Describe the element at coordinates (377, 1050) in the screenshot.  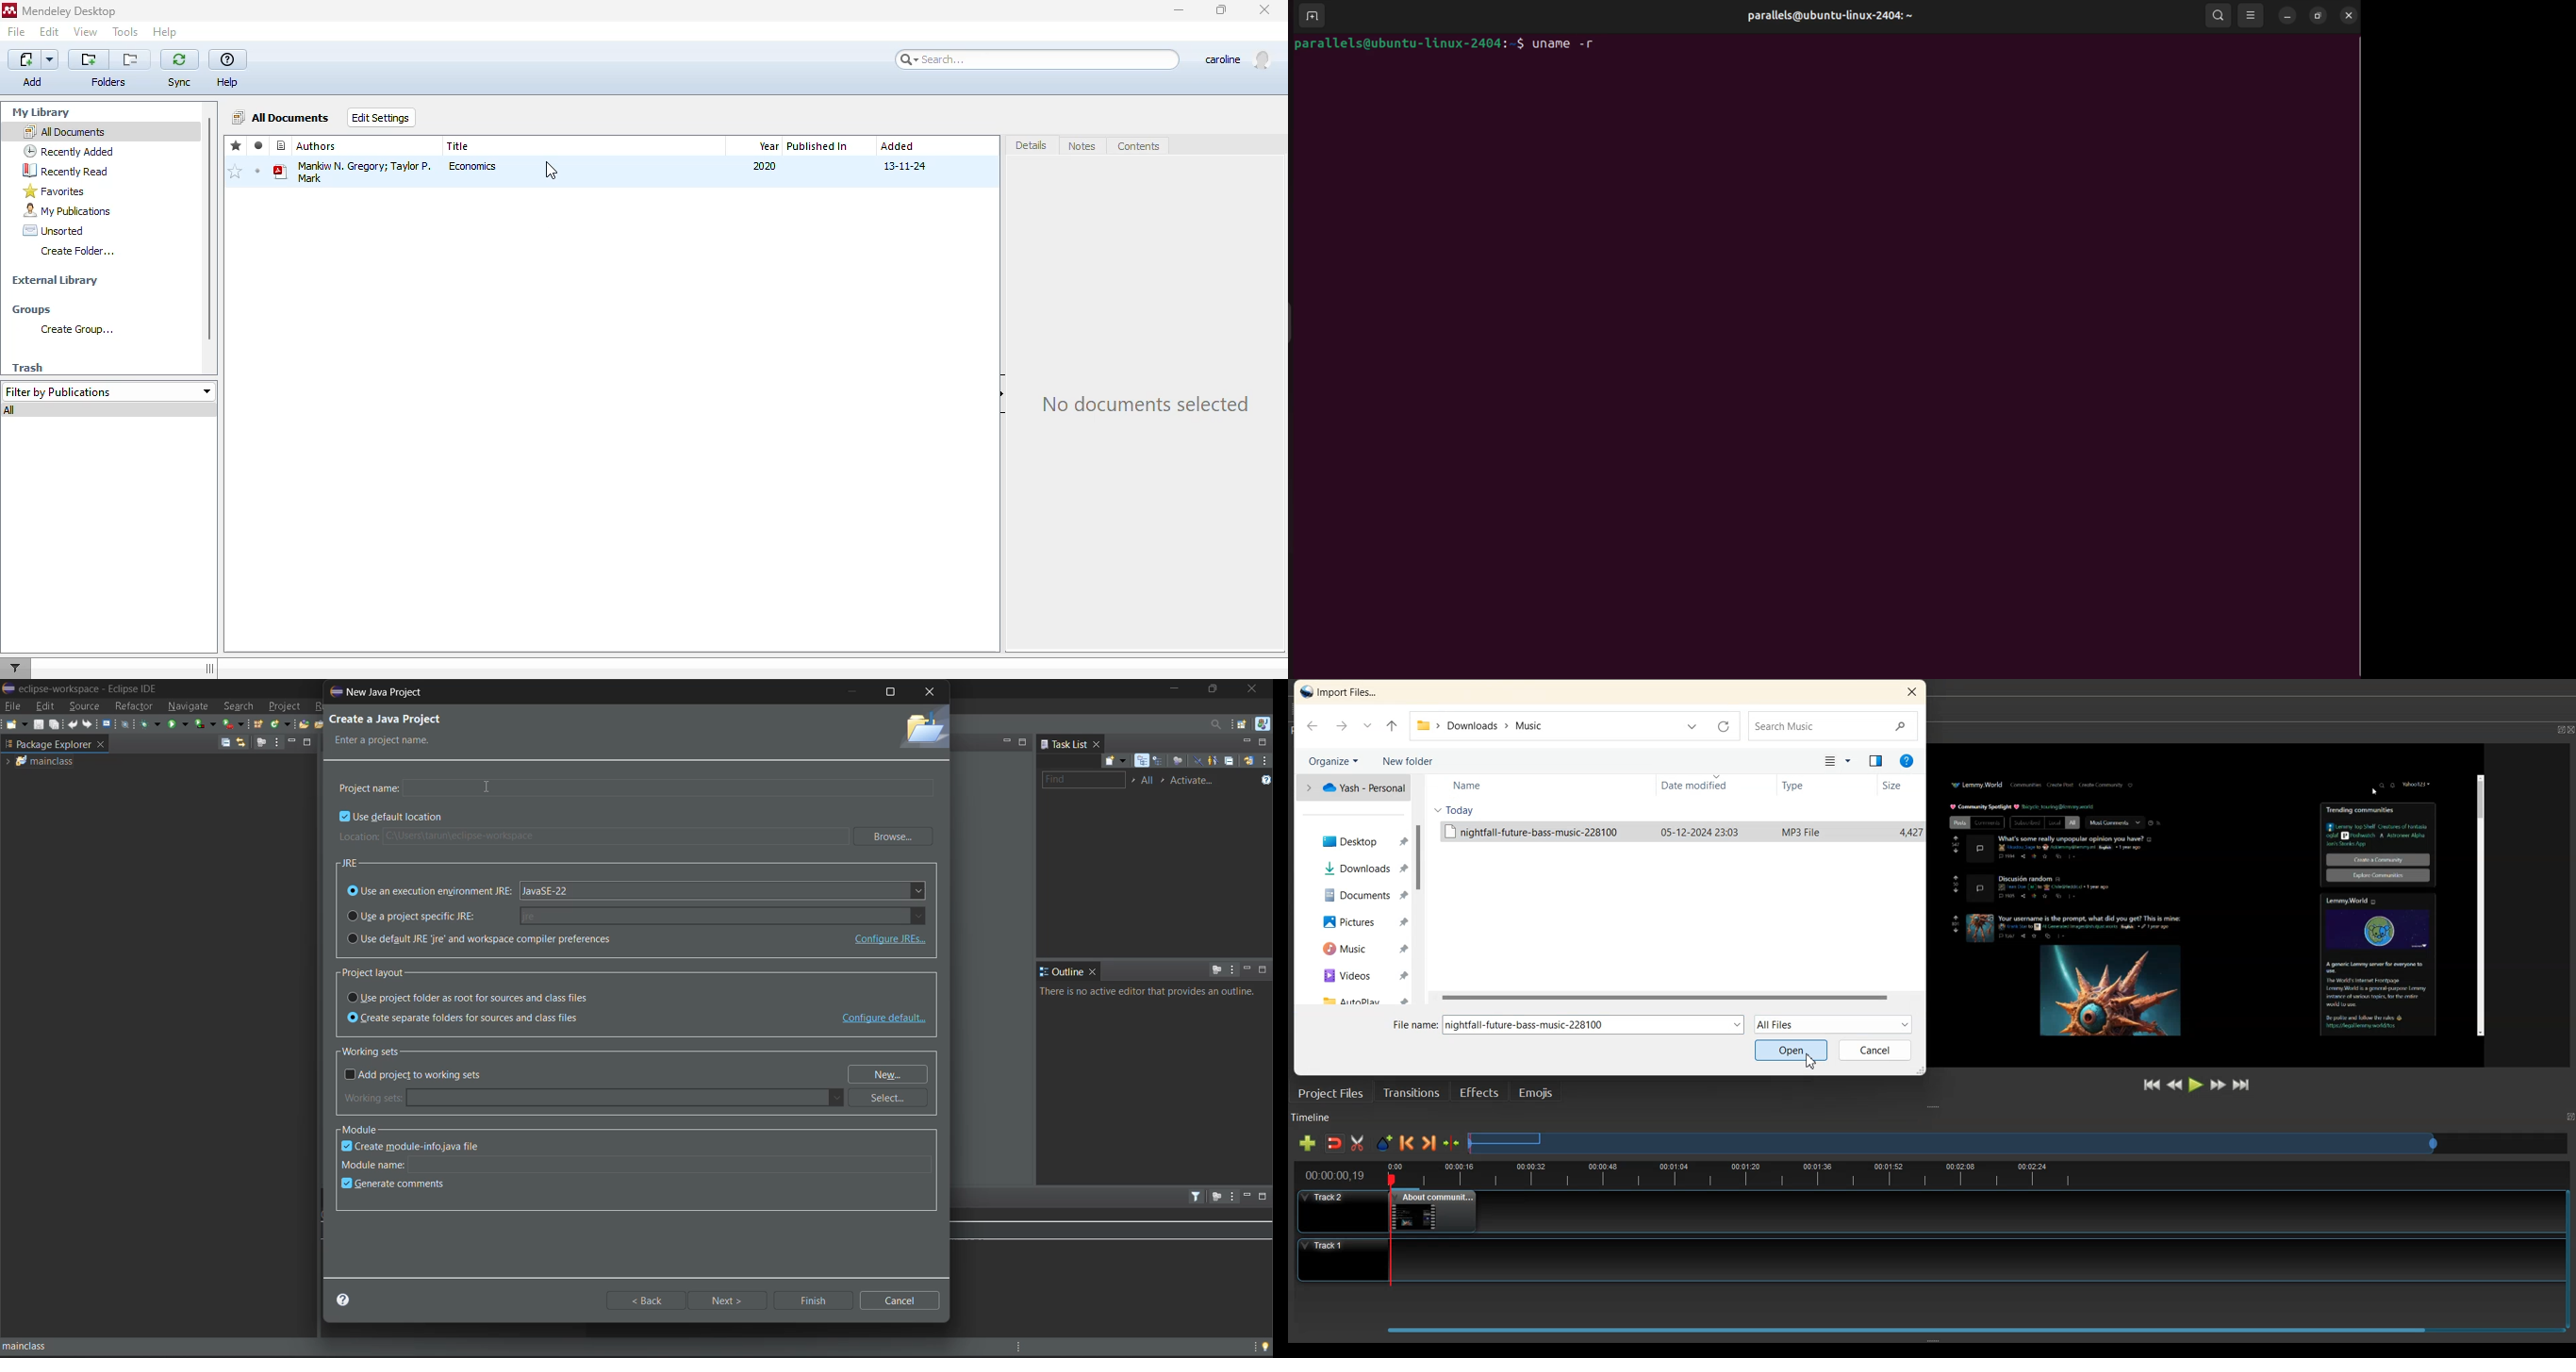
I see `working sets` at that location.